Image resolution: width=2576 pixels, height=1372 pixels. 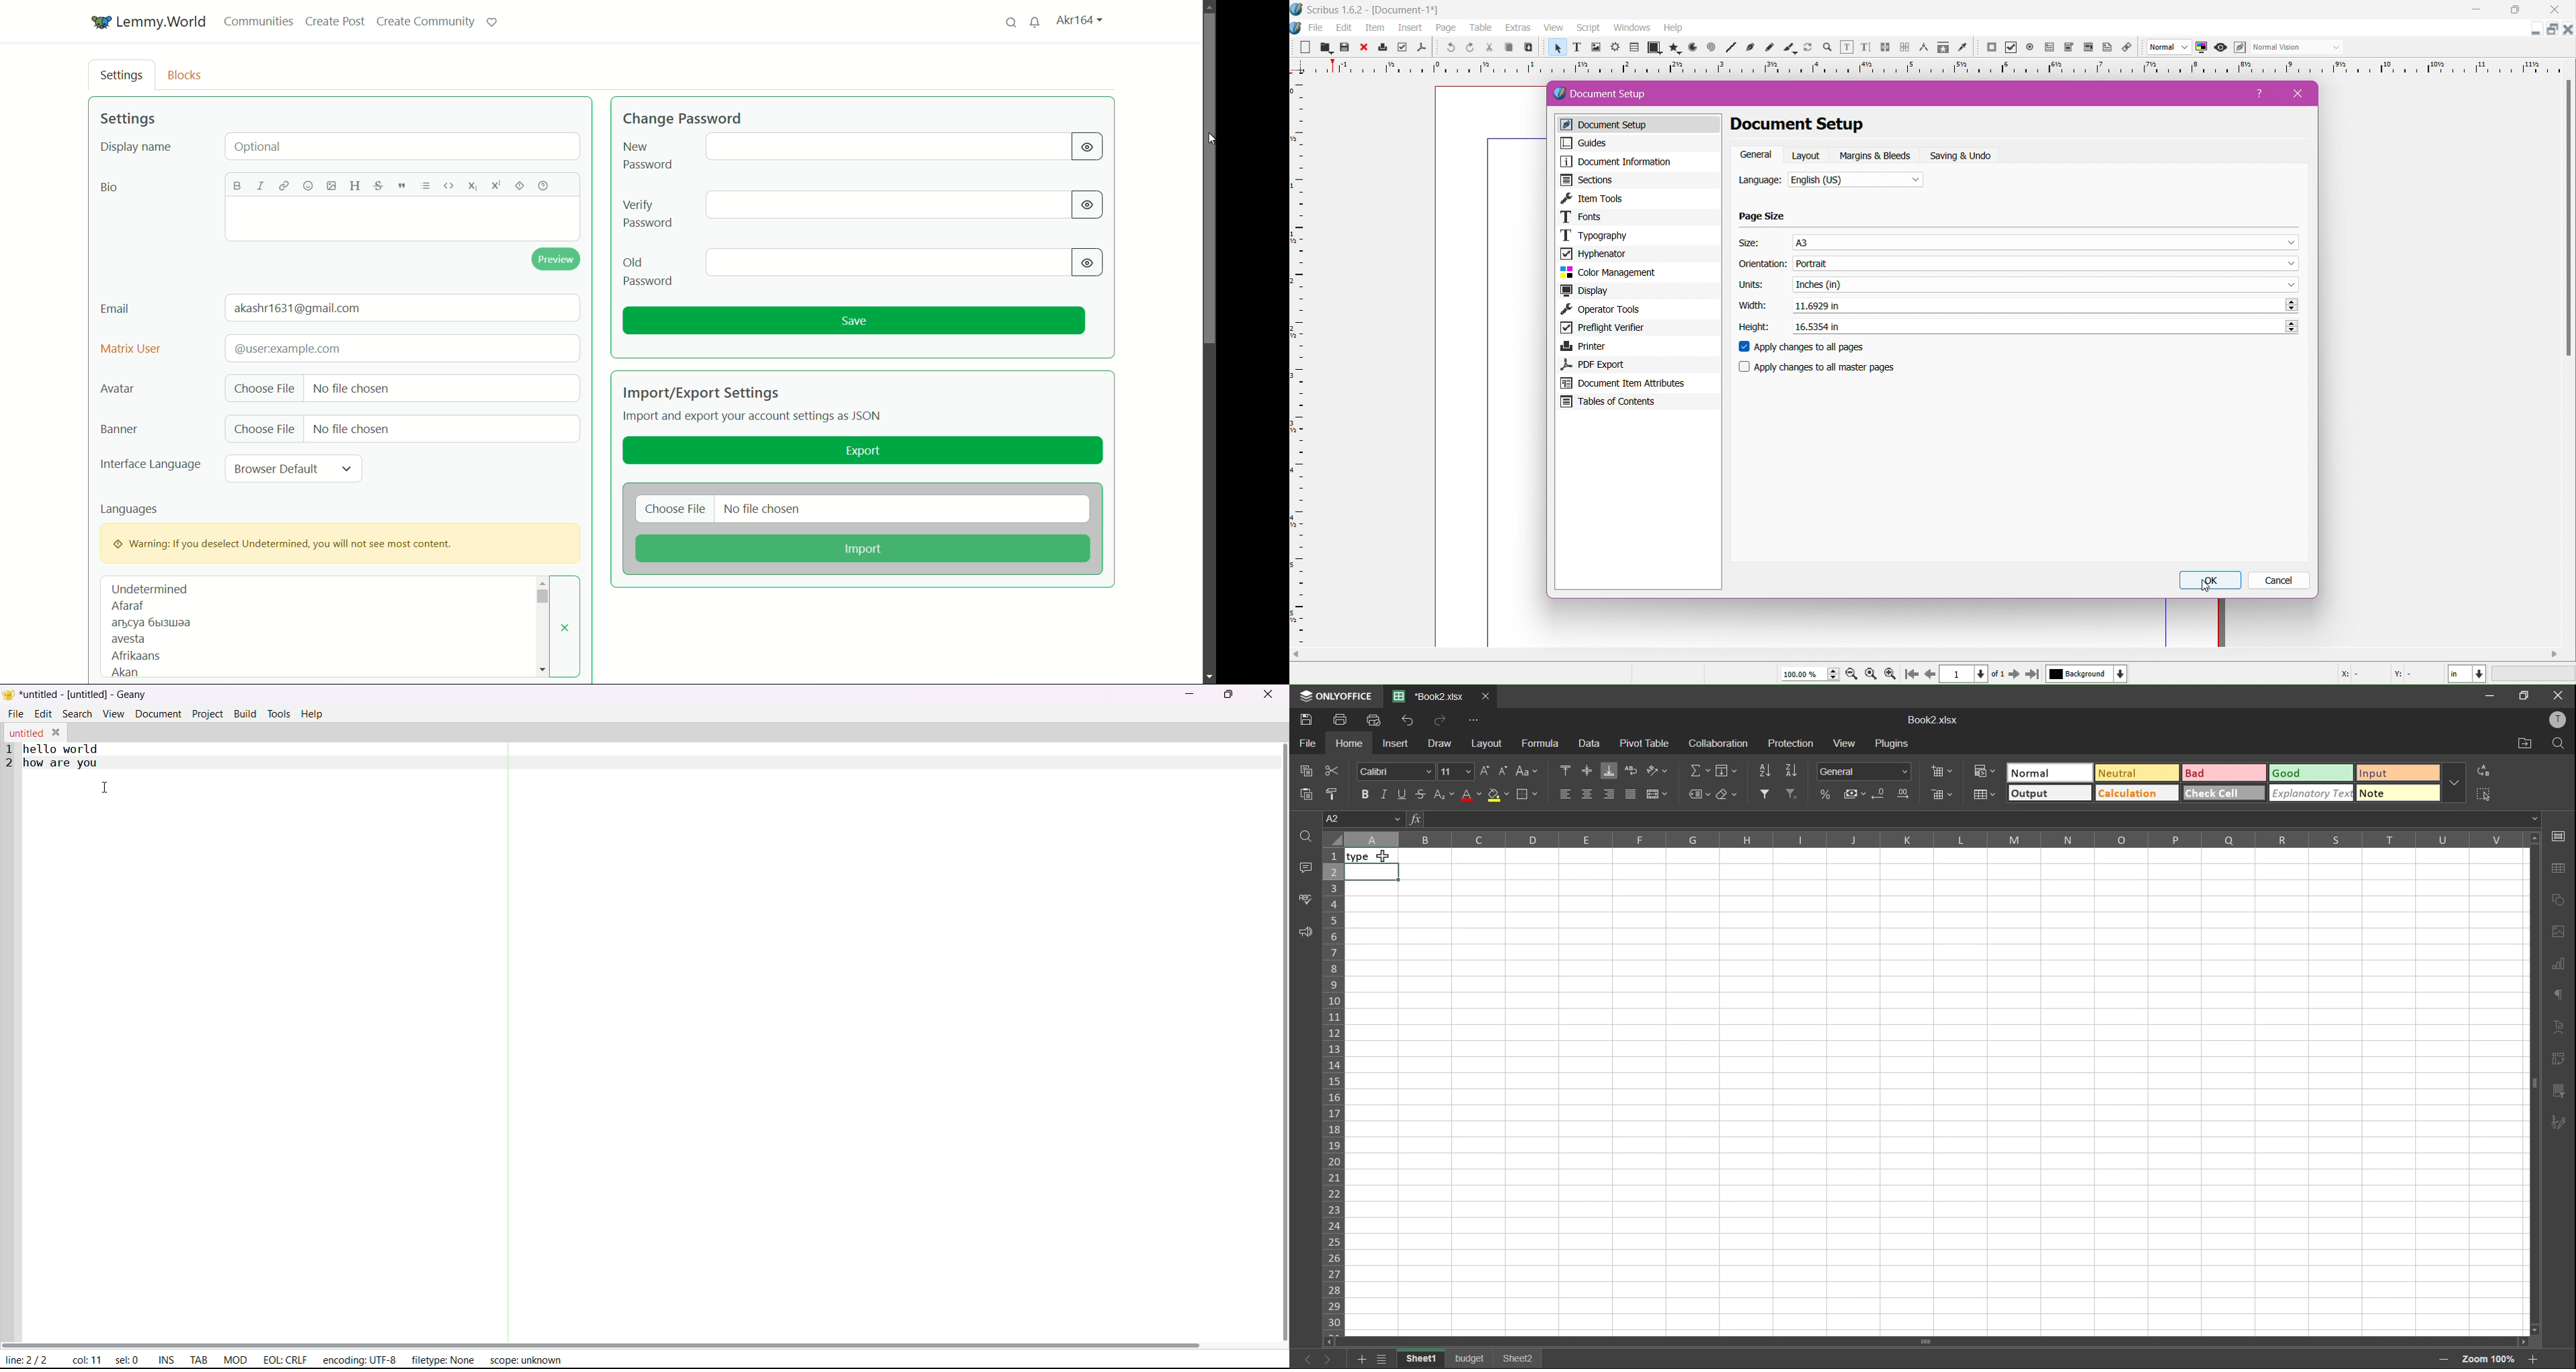 What do you see at coordinates (2130, 48) in the screenshot?
I see `link annotations` at bounding box center [2130, 48].